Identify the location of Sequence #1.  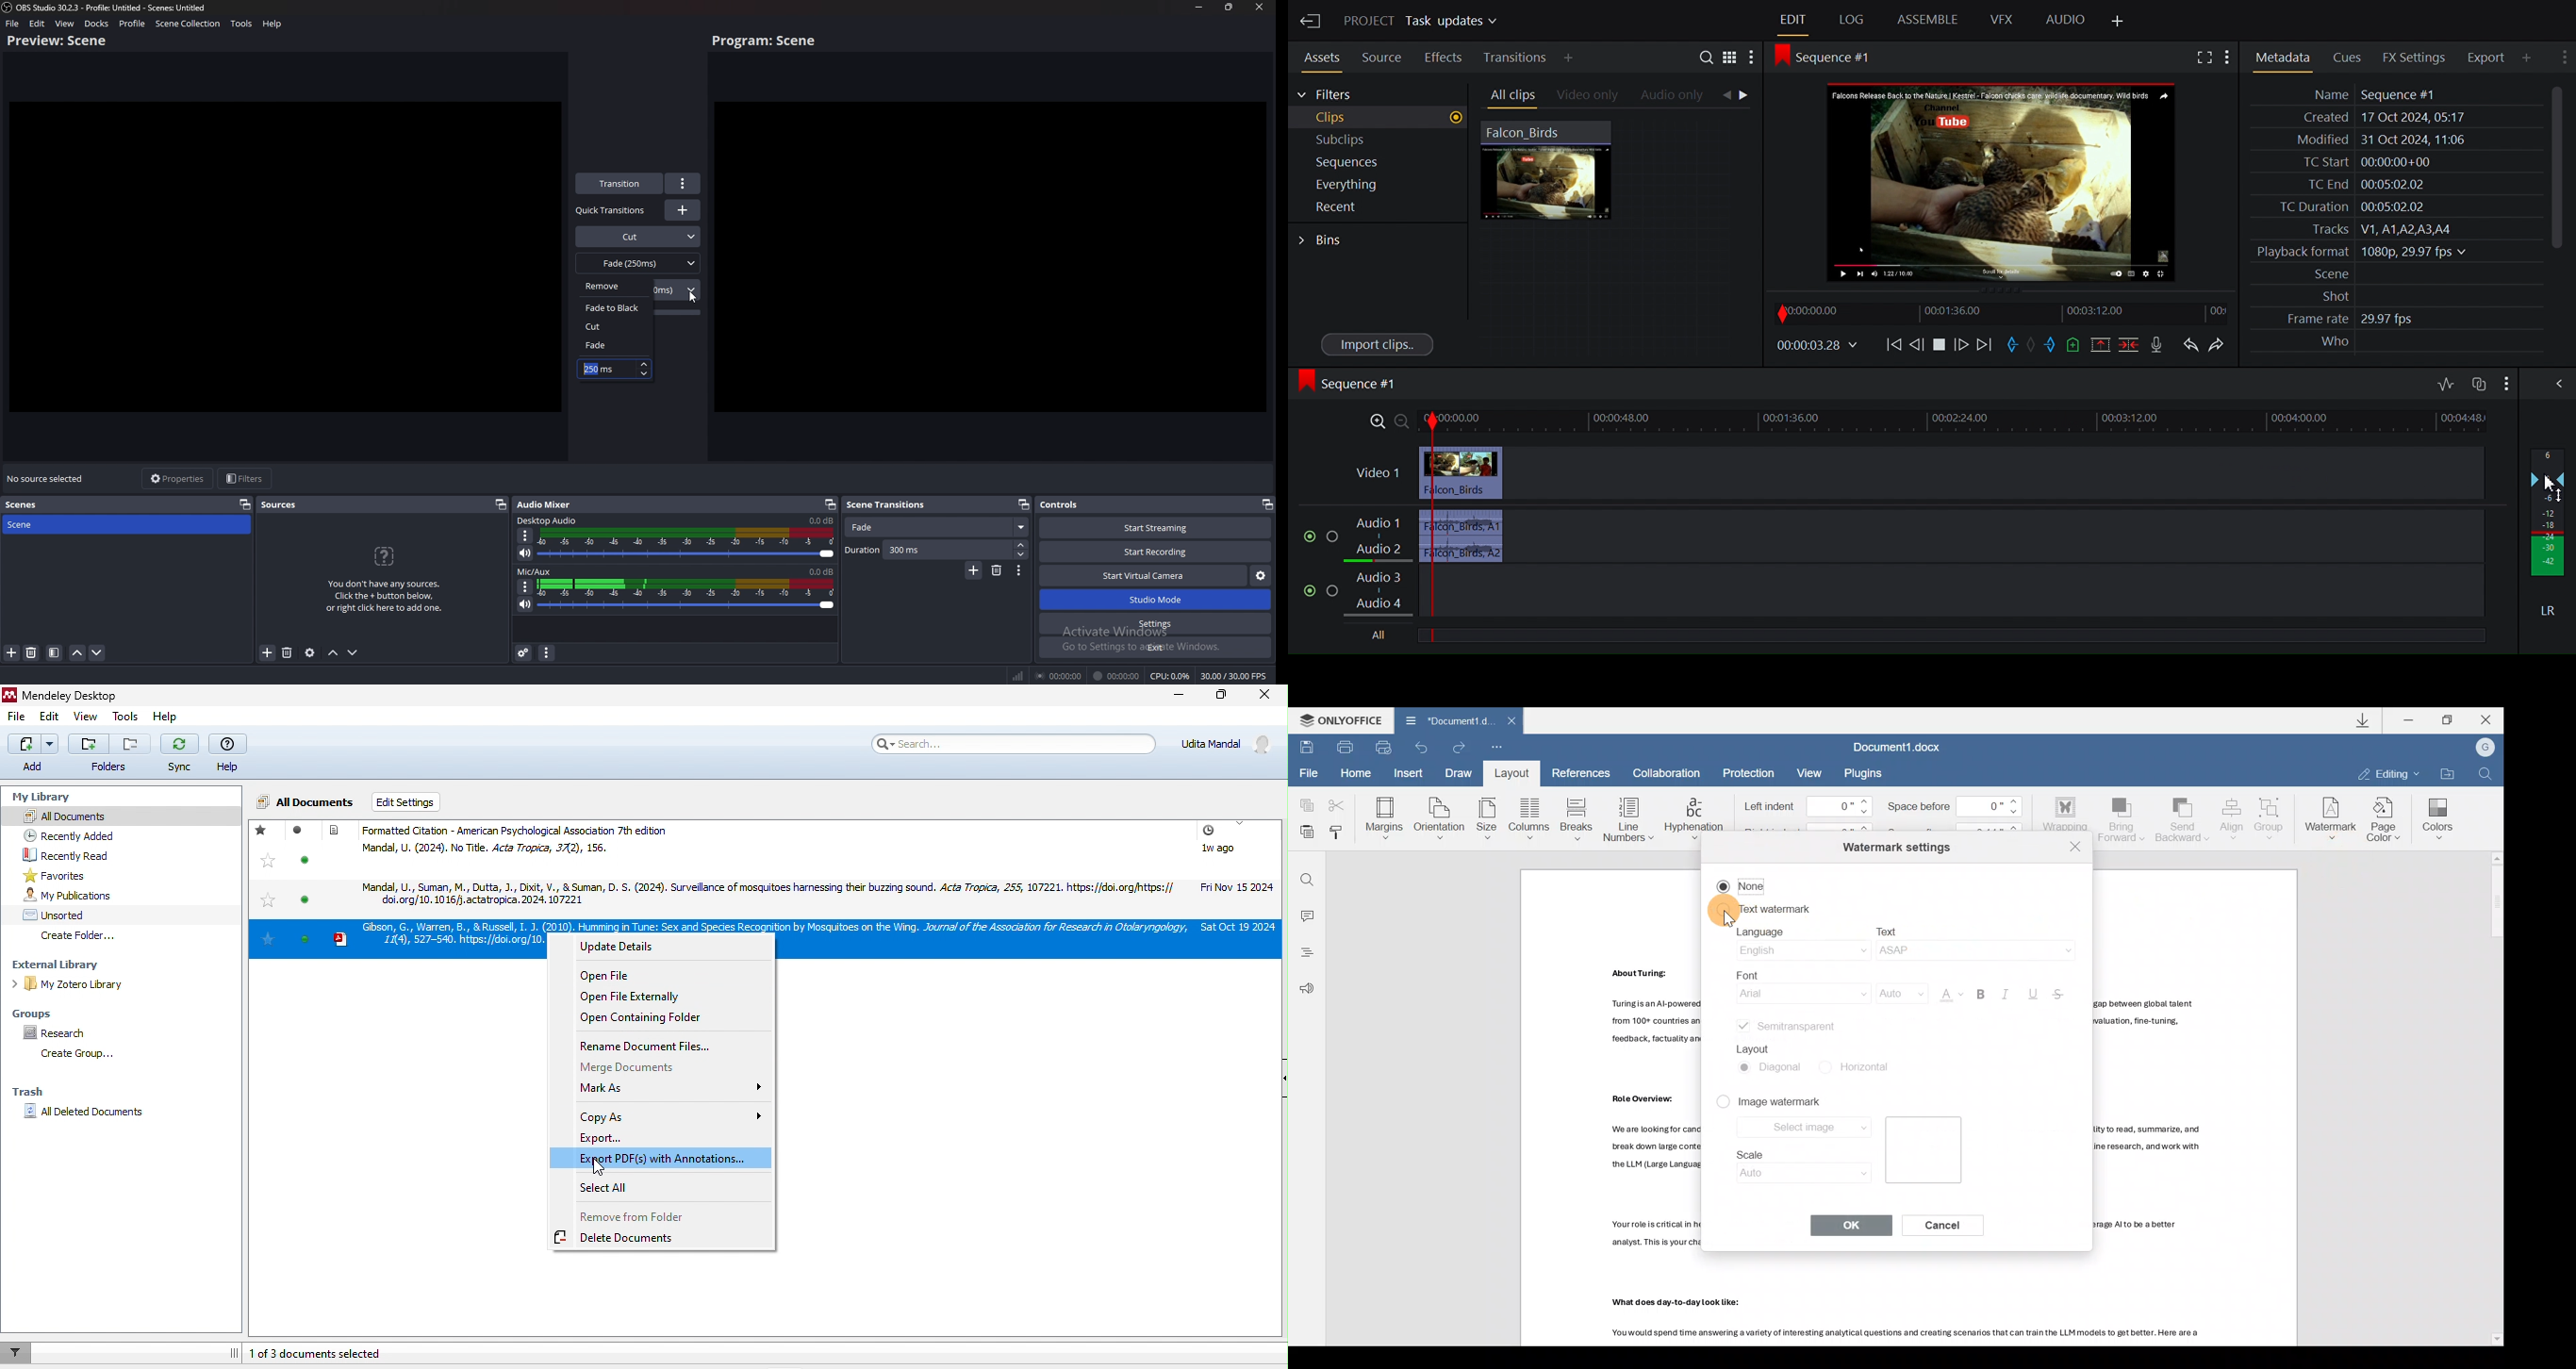
(1830, 60).